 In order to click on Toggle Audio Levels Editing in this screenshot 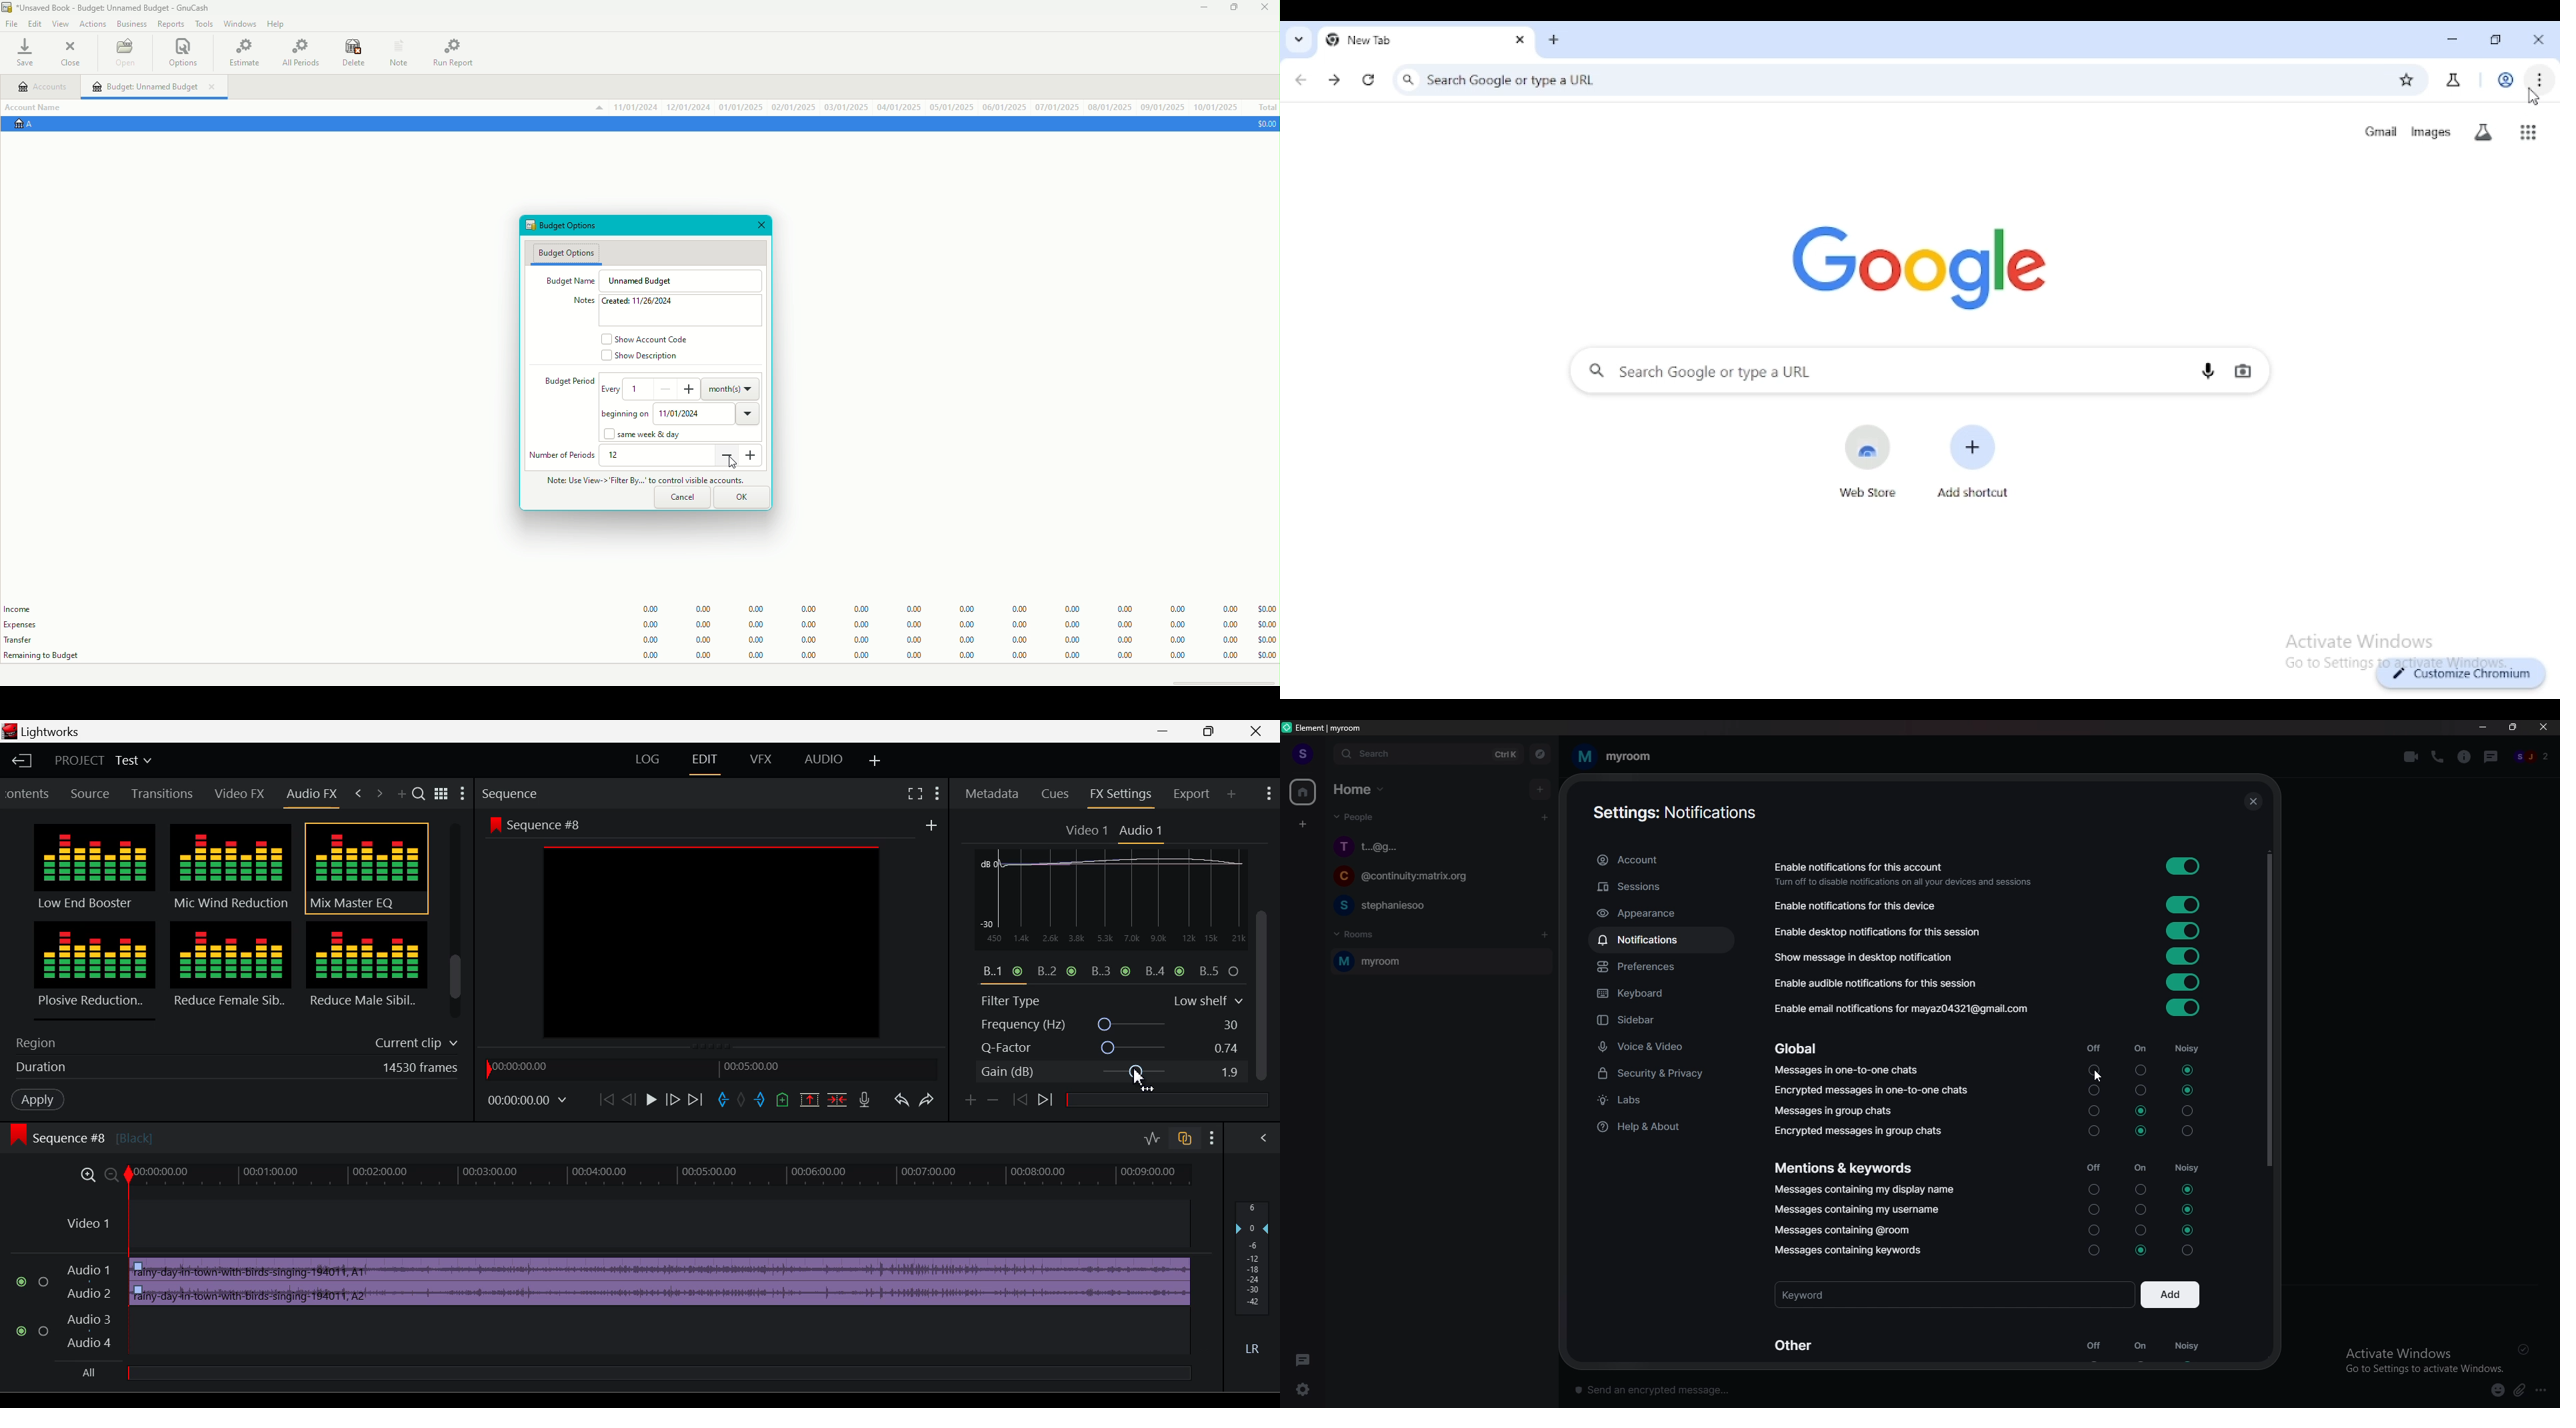, I will do `click(1153, 1139)`.